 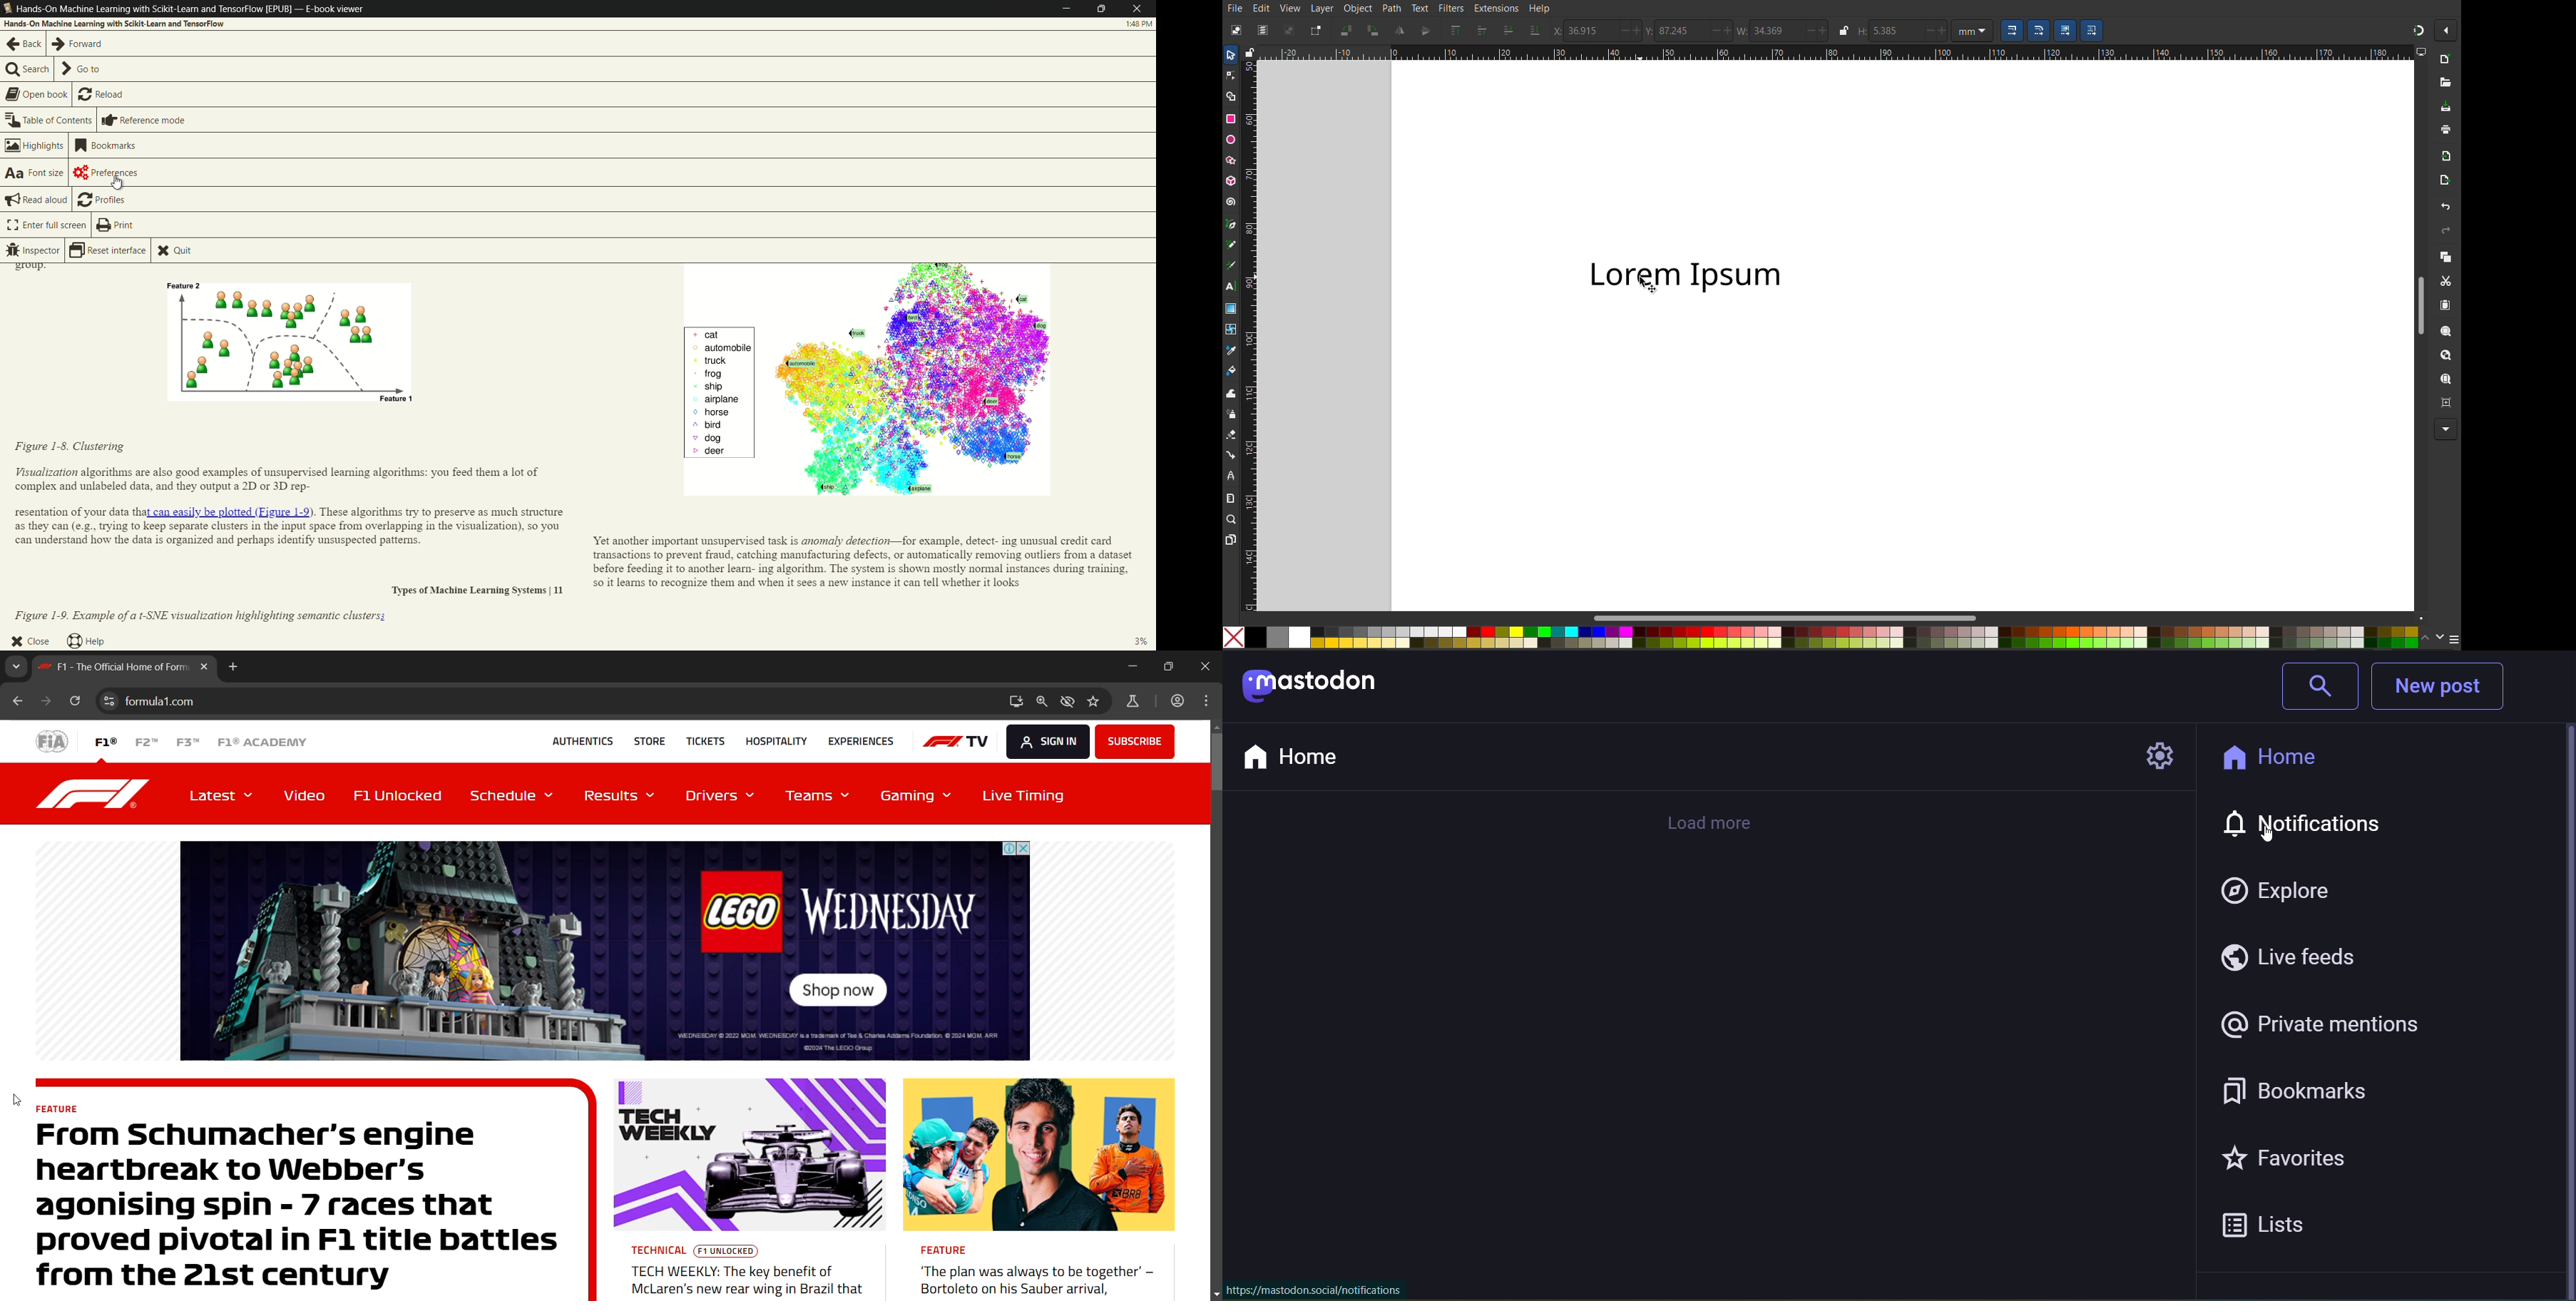 I want to click on Live Feeds, so click(x=2283, y=955).